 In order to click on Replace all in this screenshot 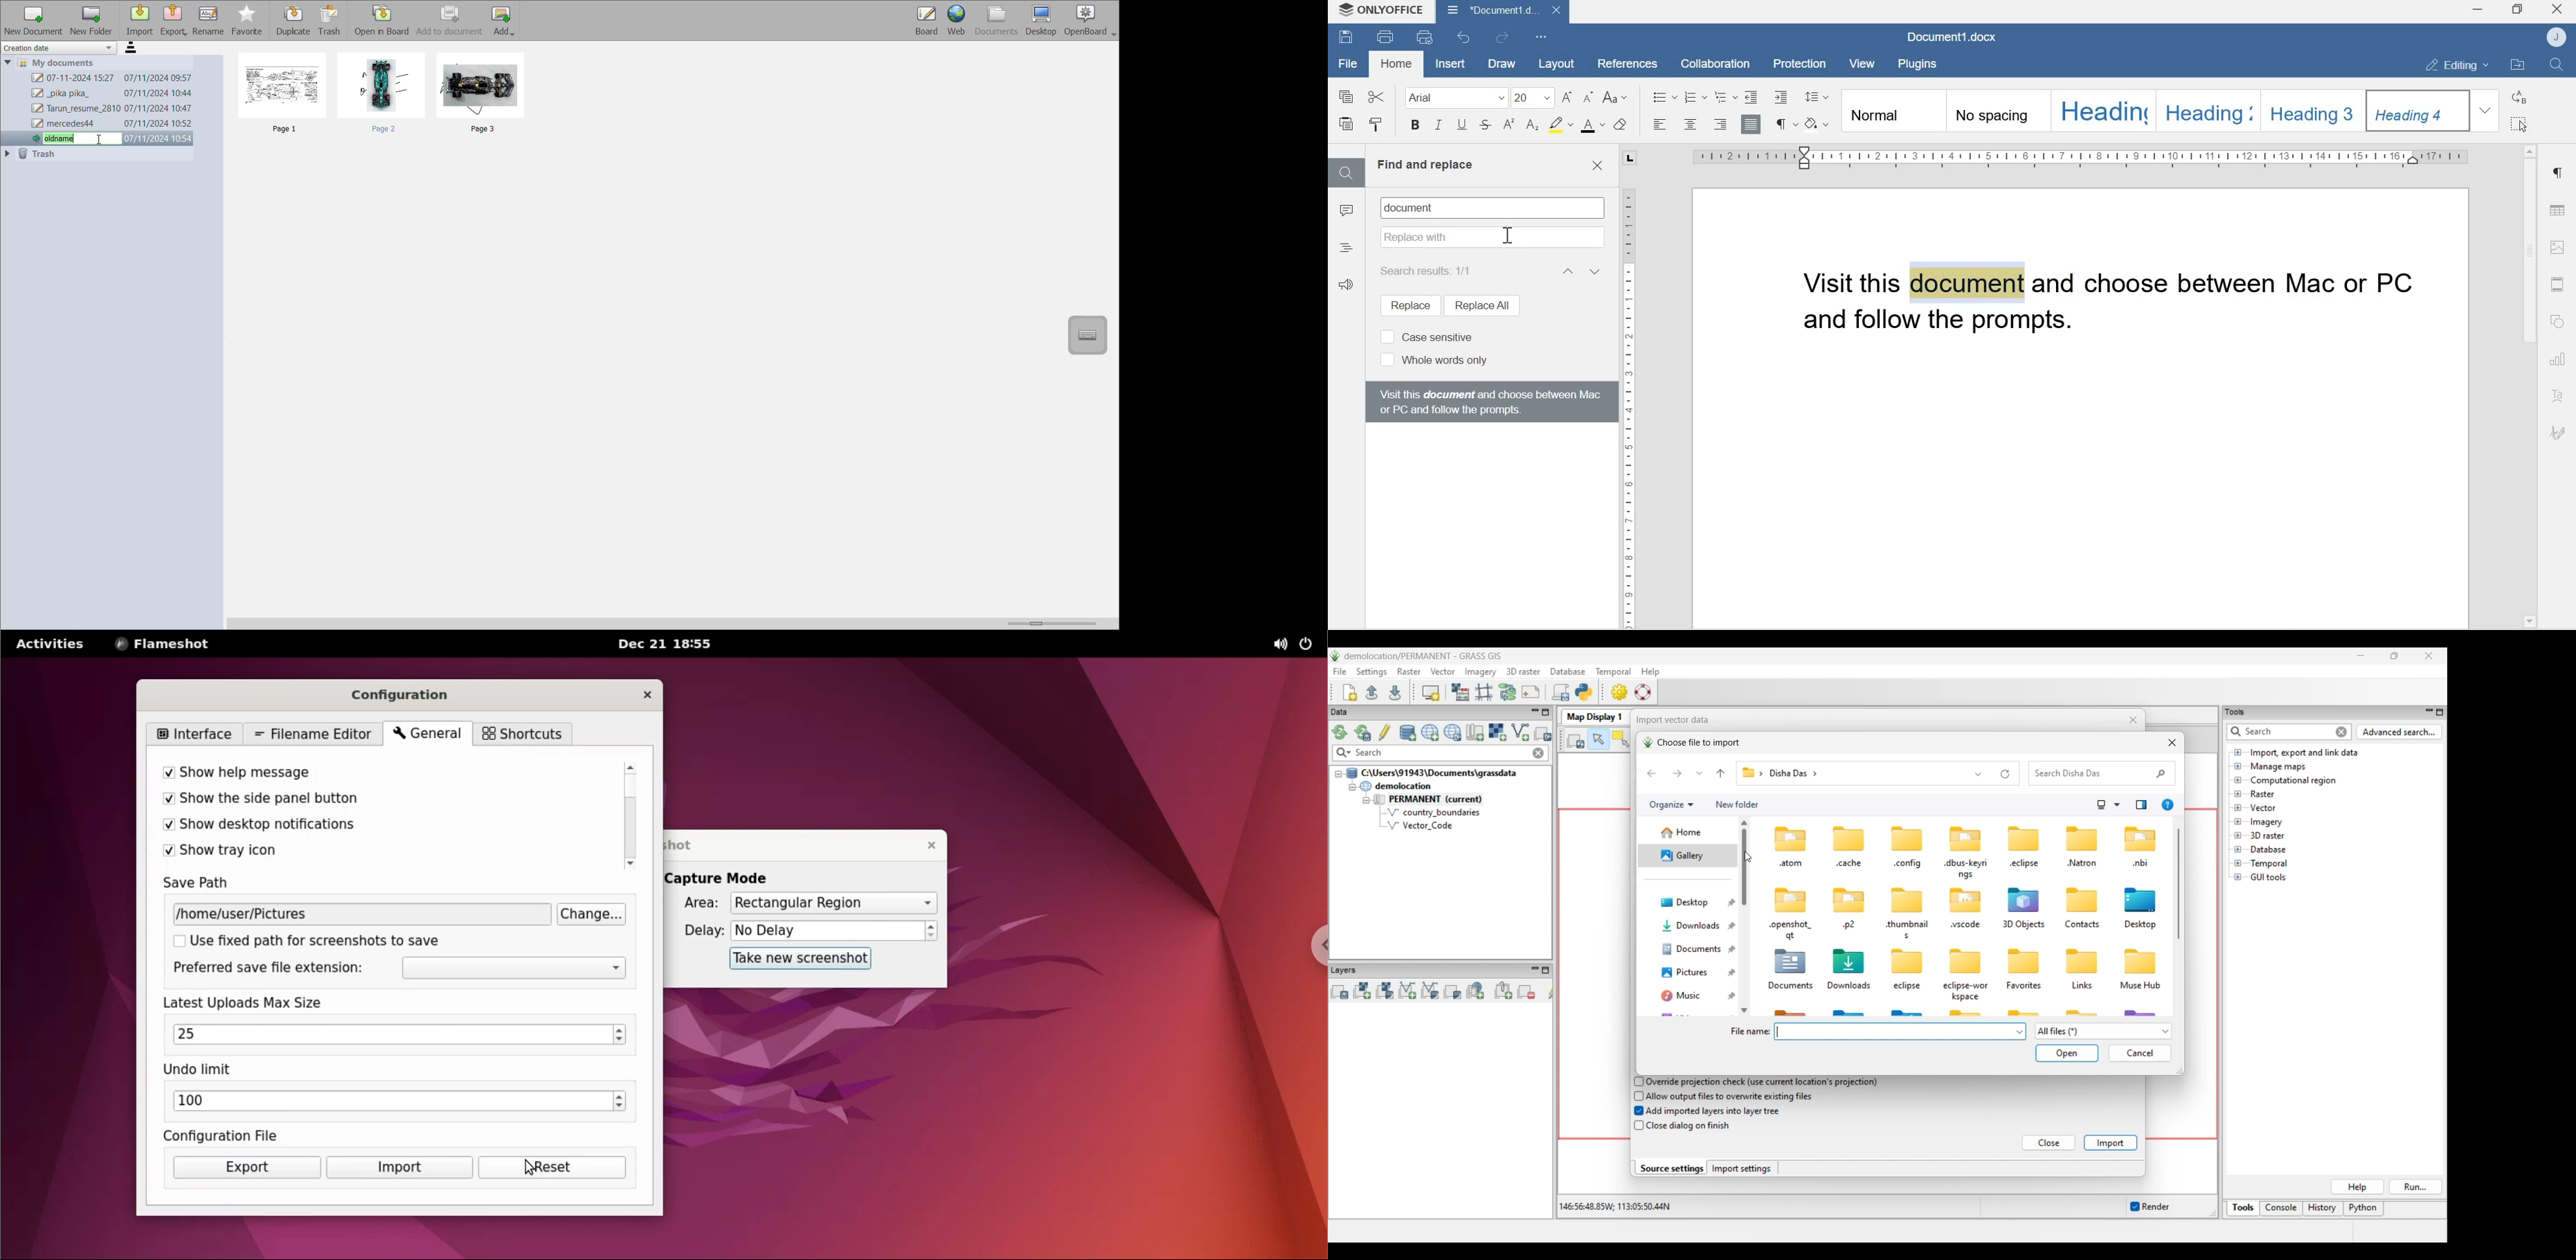, I will do `click(1481, 305)`.